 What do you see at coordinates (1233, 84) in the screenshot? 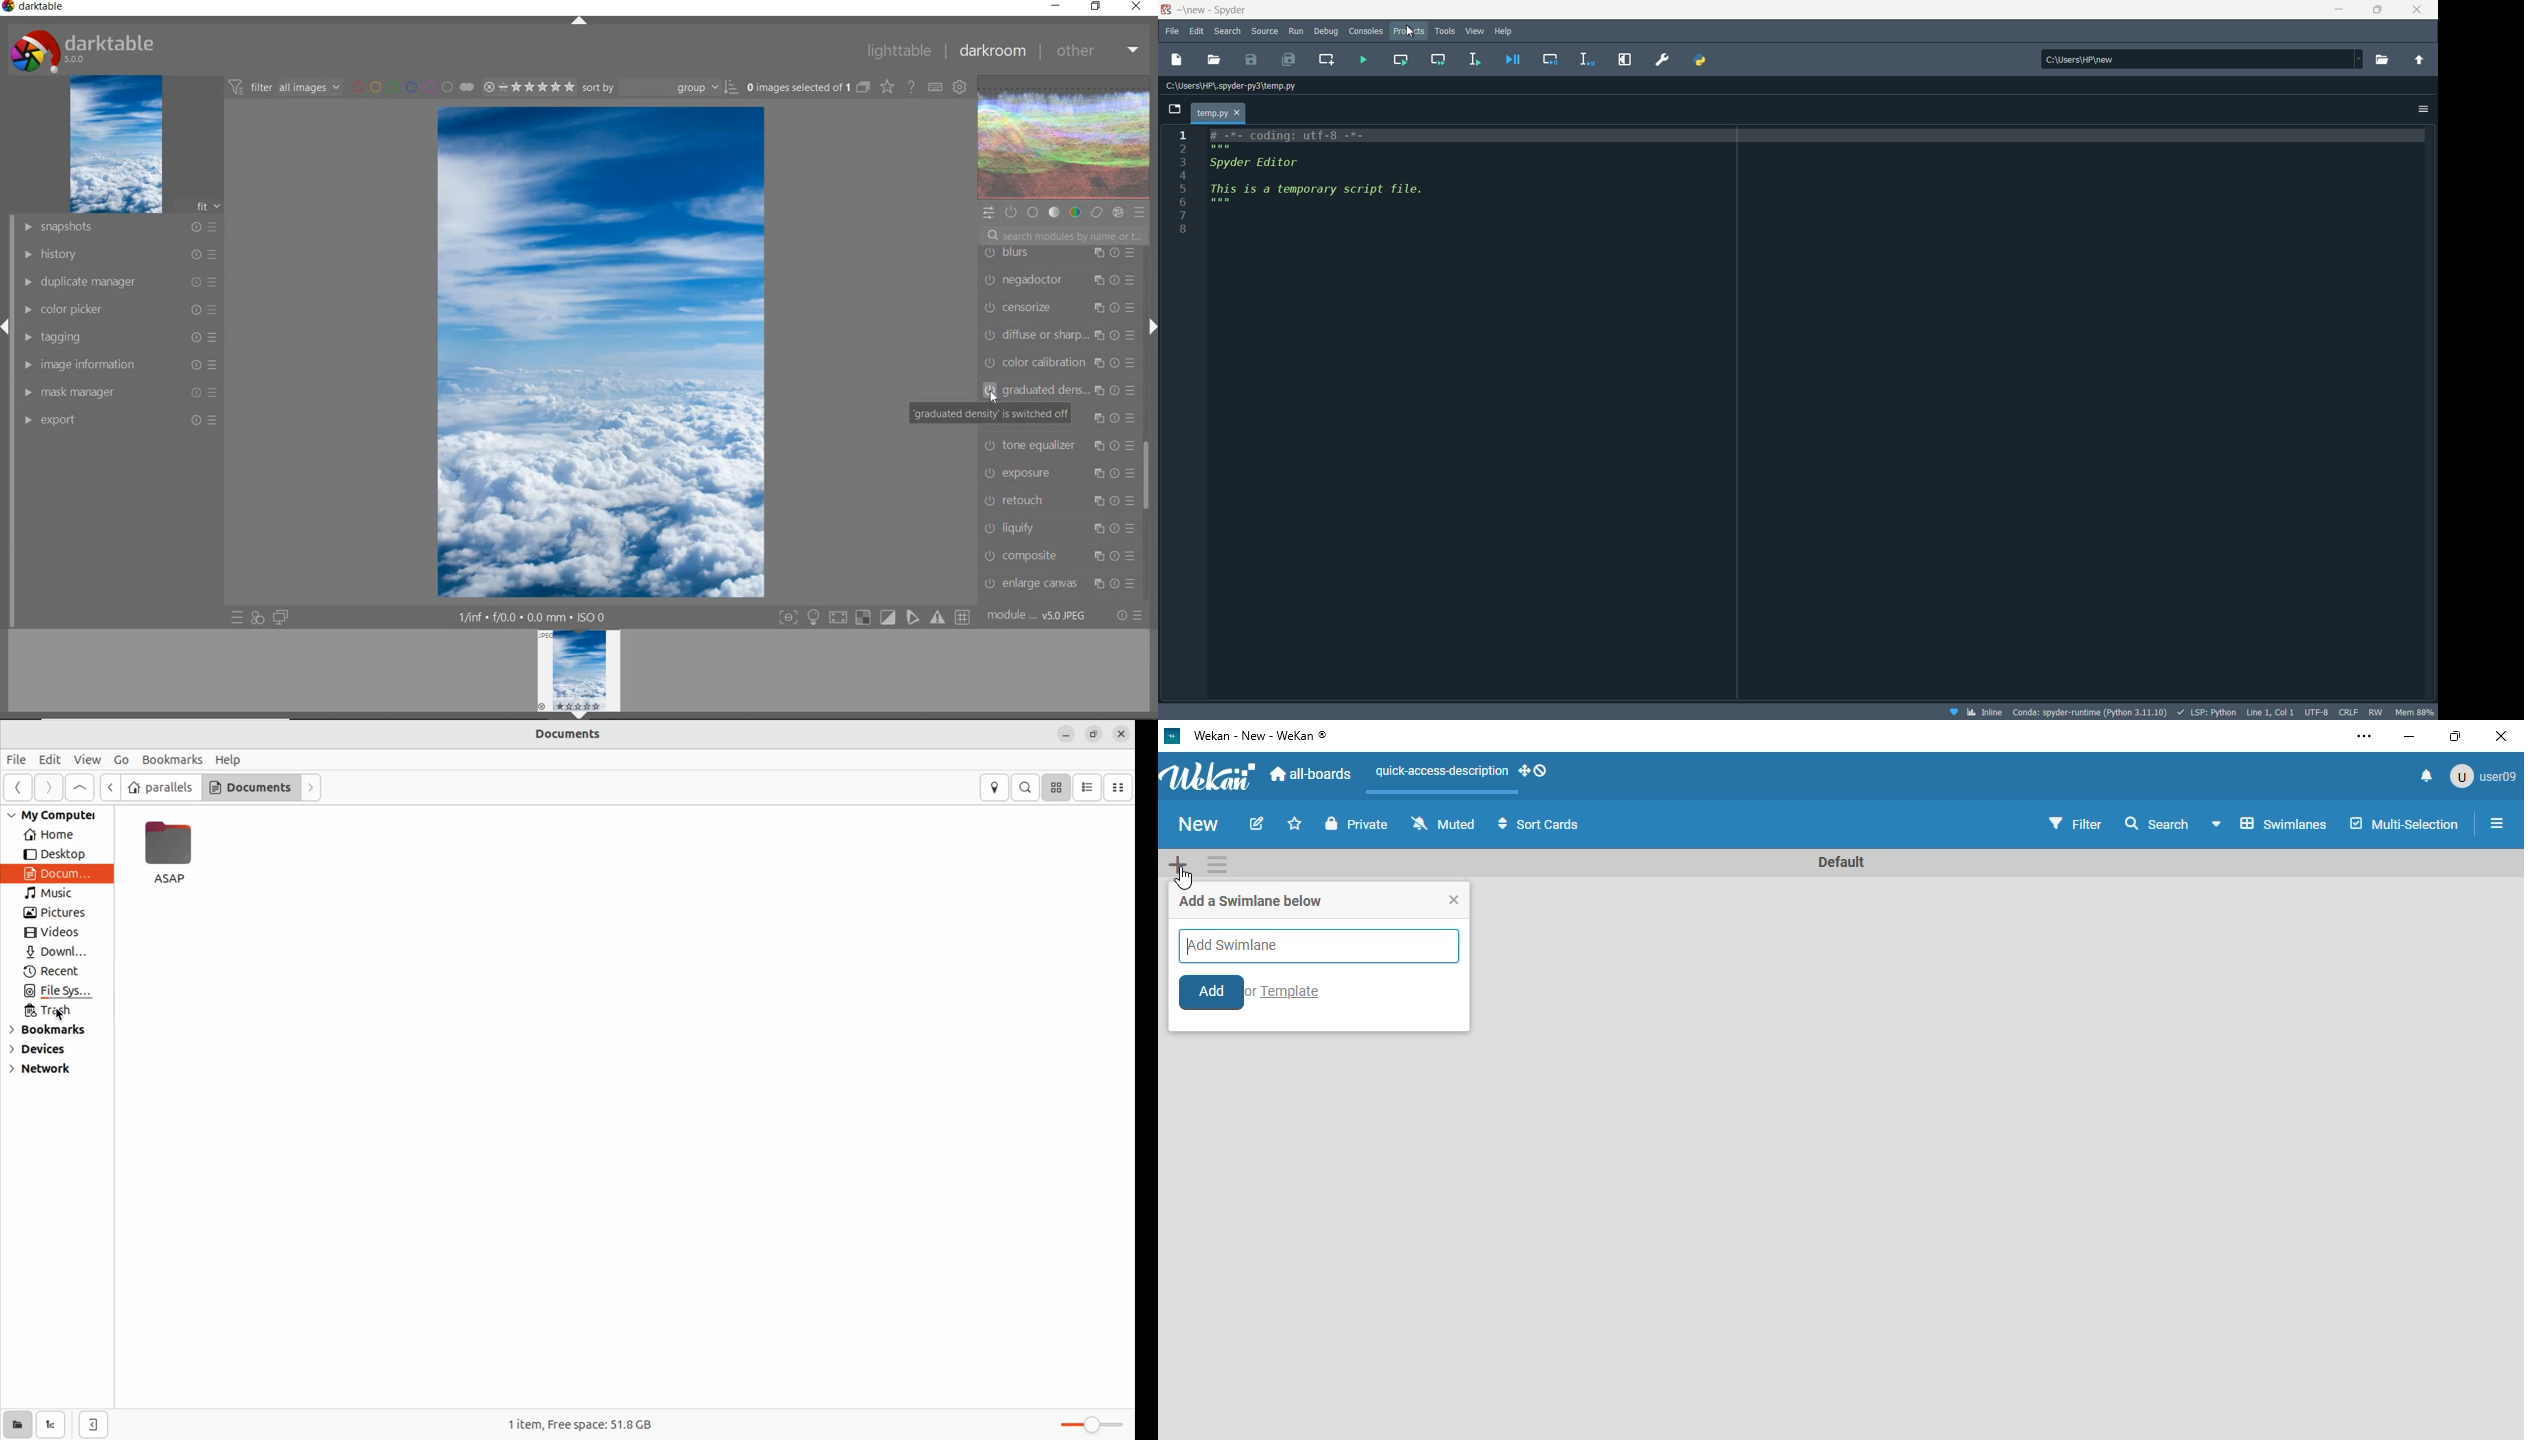
I see `C:\Users\HP\.spyder-py3\temp.py` at bounding box center [1233, 84].